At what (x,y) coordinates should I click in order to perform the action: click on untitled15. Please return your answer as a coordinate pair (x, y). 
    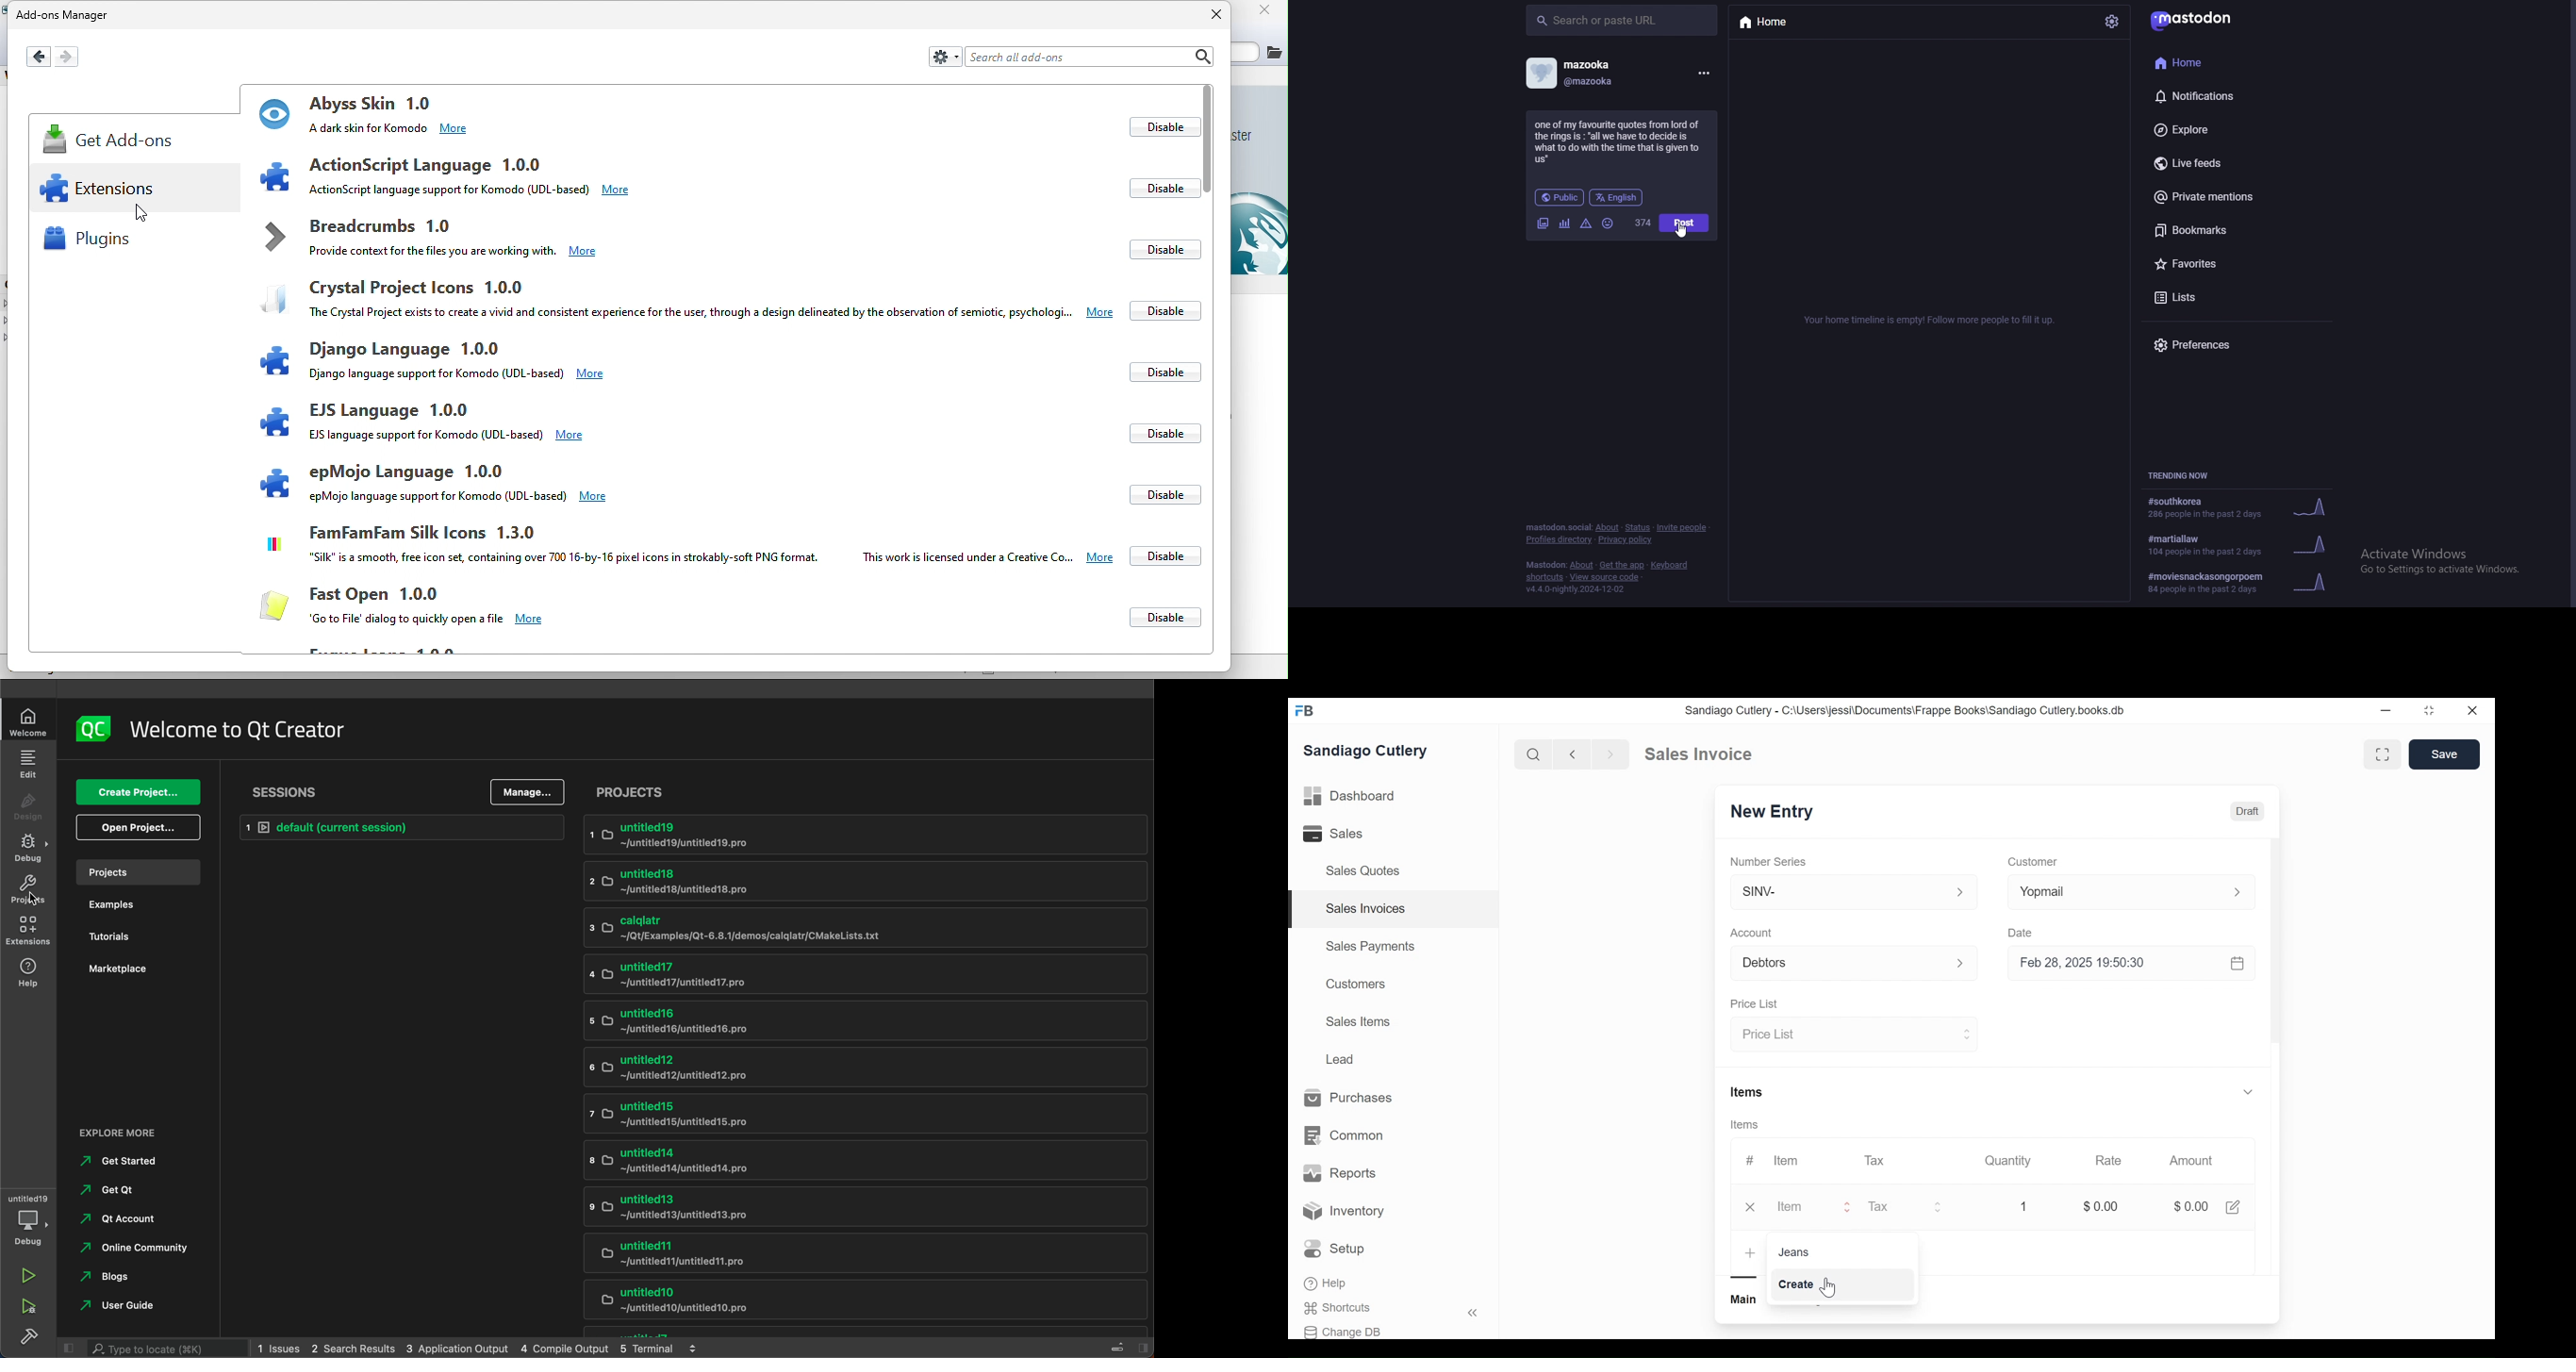
    Looking at the image, I should click on (856, 1117).